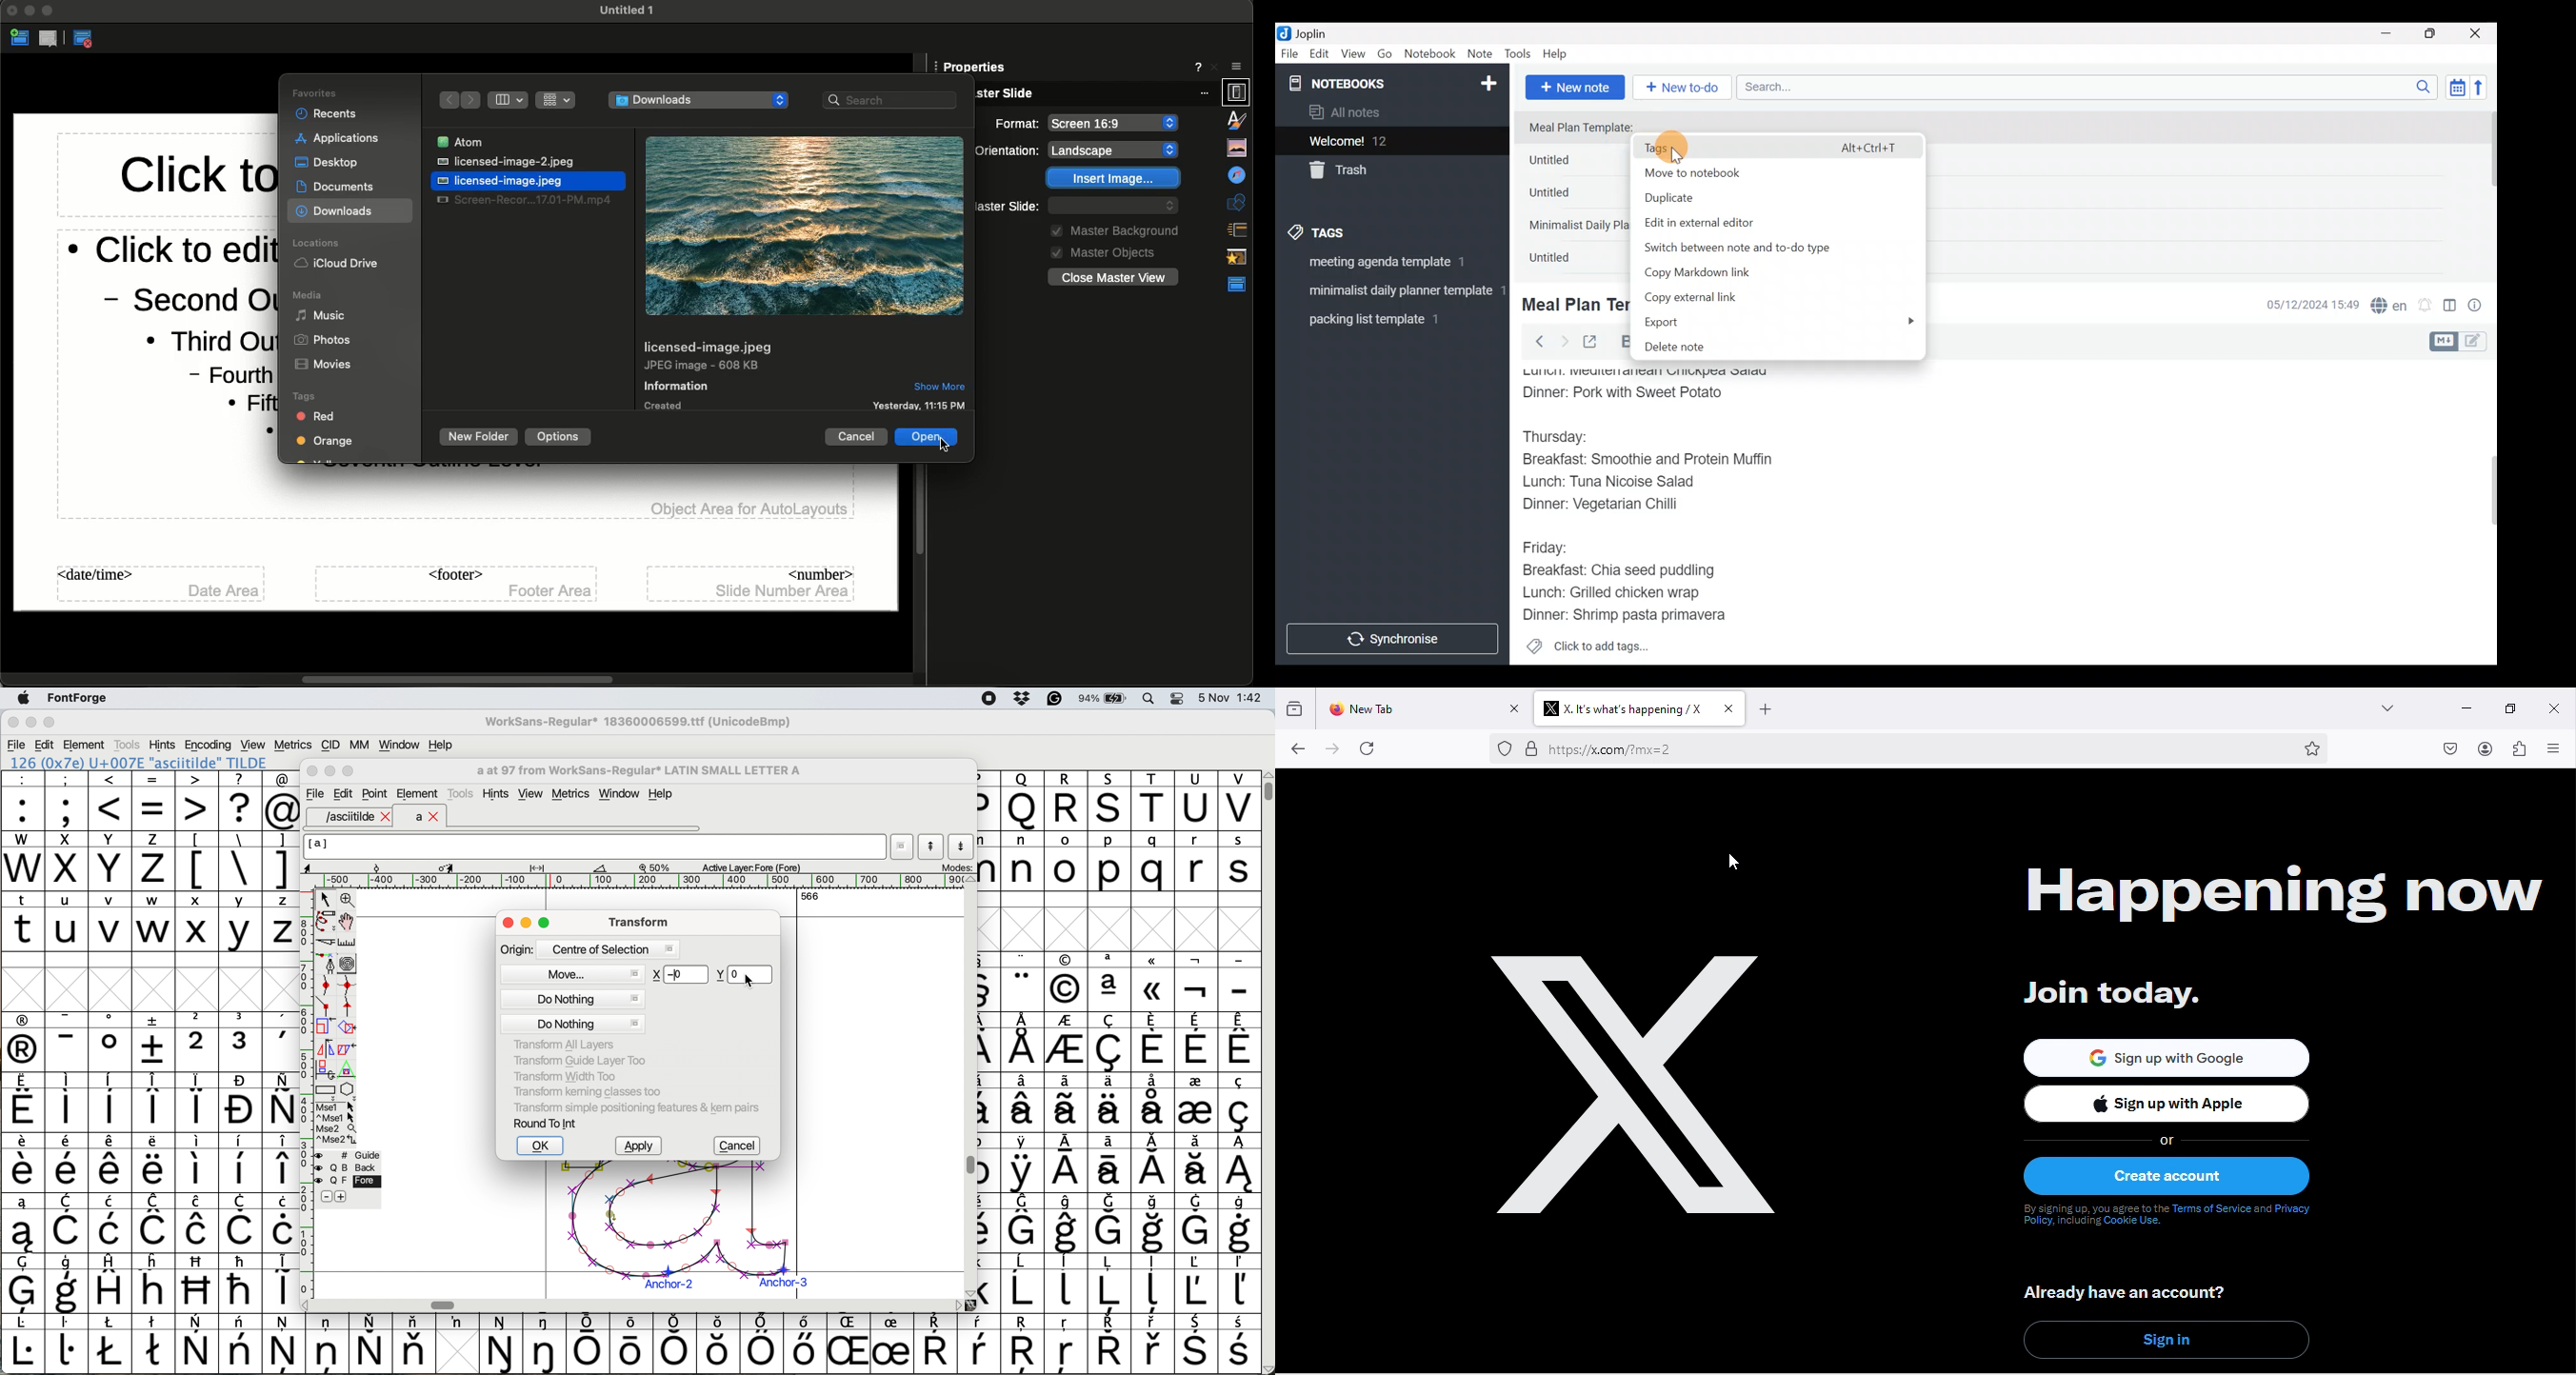  I want to click on Search bar, so click(2091, 85).